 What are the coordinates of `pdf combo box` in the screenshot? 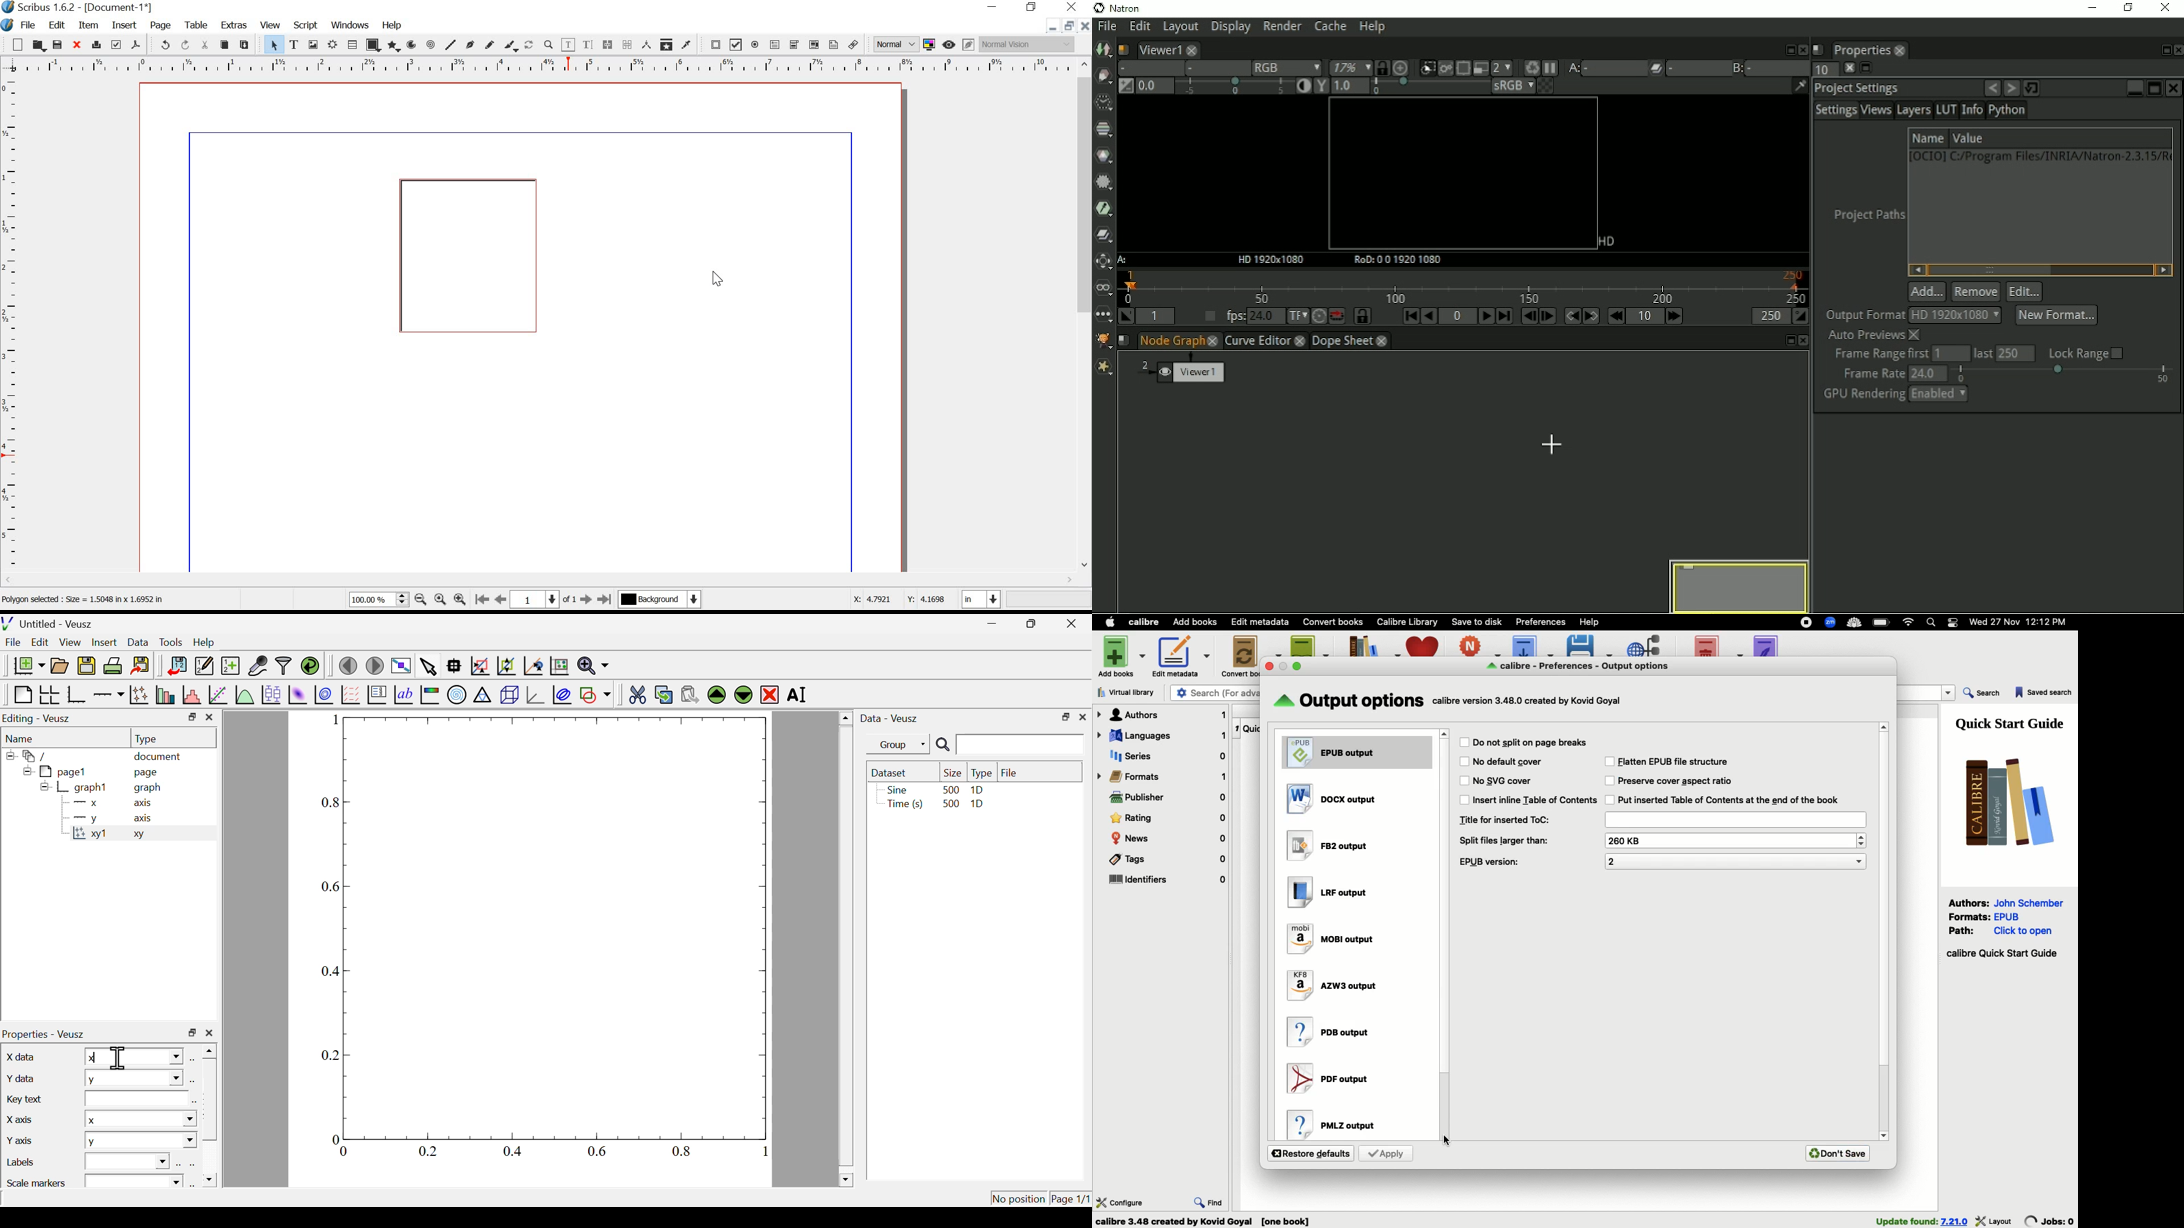 It's located at (795, 46).